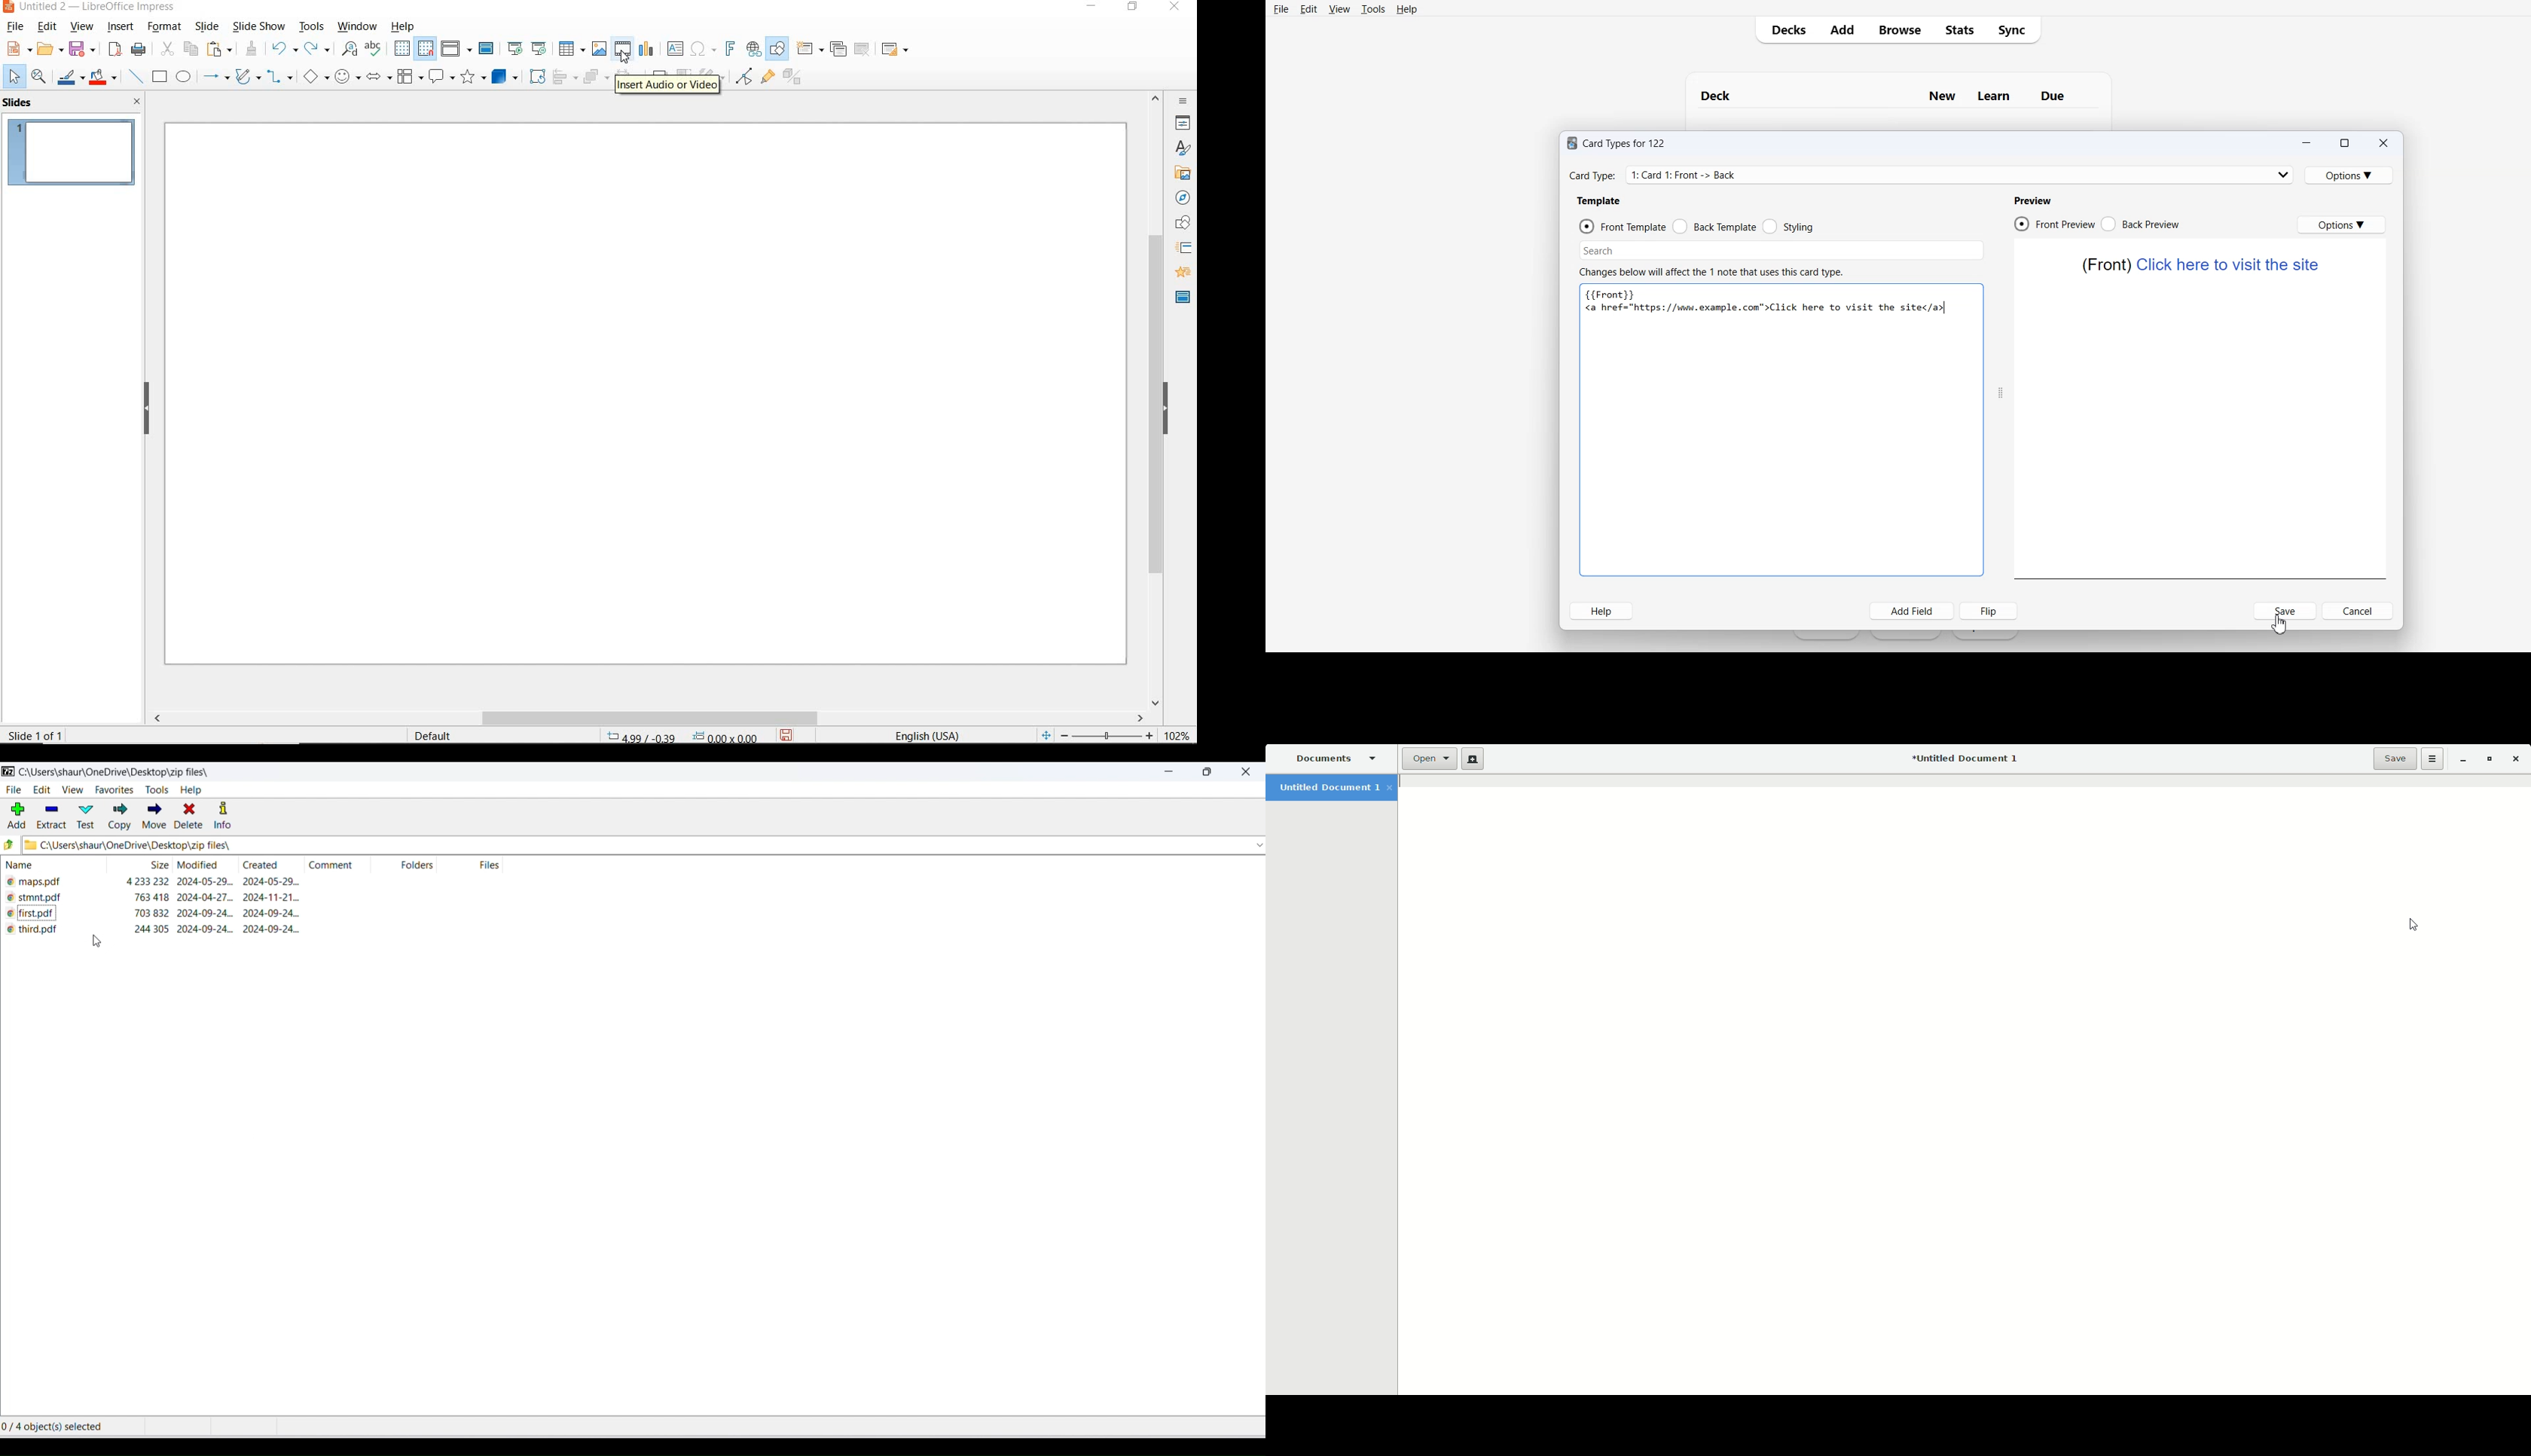 The width and height of the screenshot is (2548, 1456). Describe the element at coordinates (1181, 299) in the screenshot. I see `MASTER SLIDE` at that location.